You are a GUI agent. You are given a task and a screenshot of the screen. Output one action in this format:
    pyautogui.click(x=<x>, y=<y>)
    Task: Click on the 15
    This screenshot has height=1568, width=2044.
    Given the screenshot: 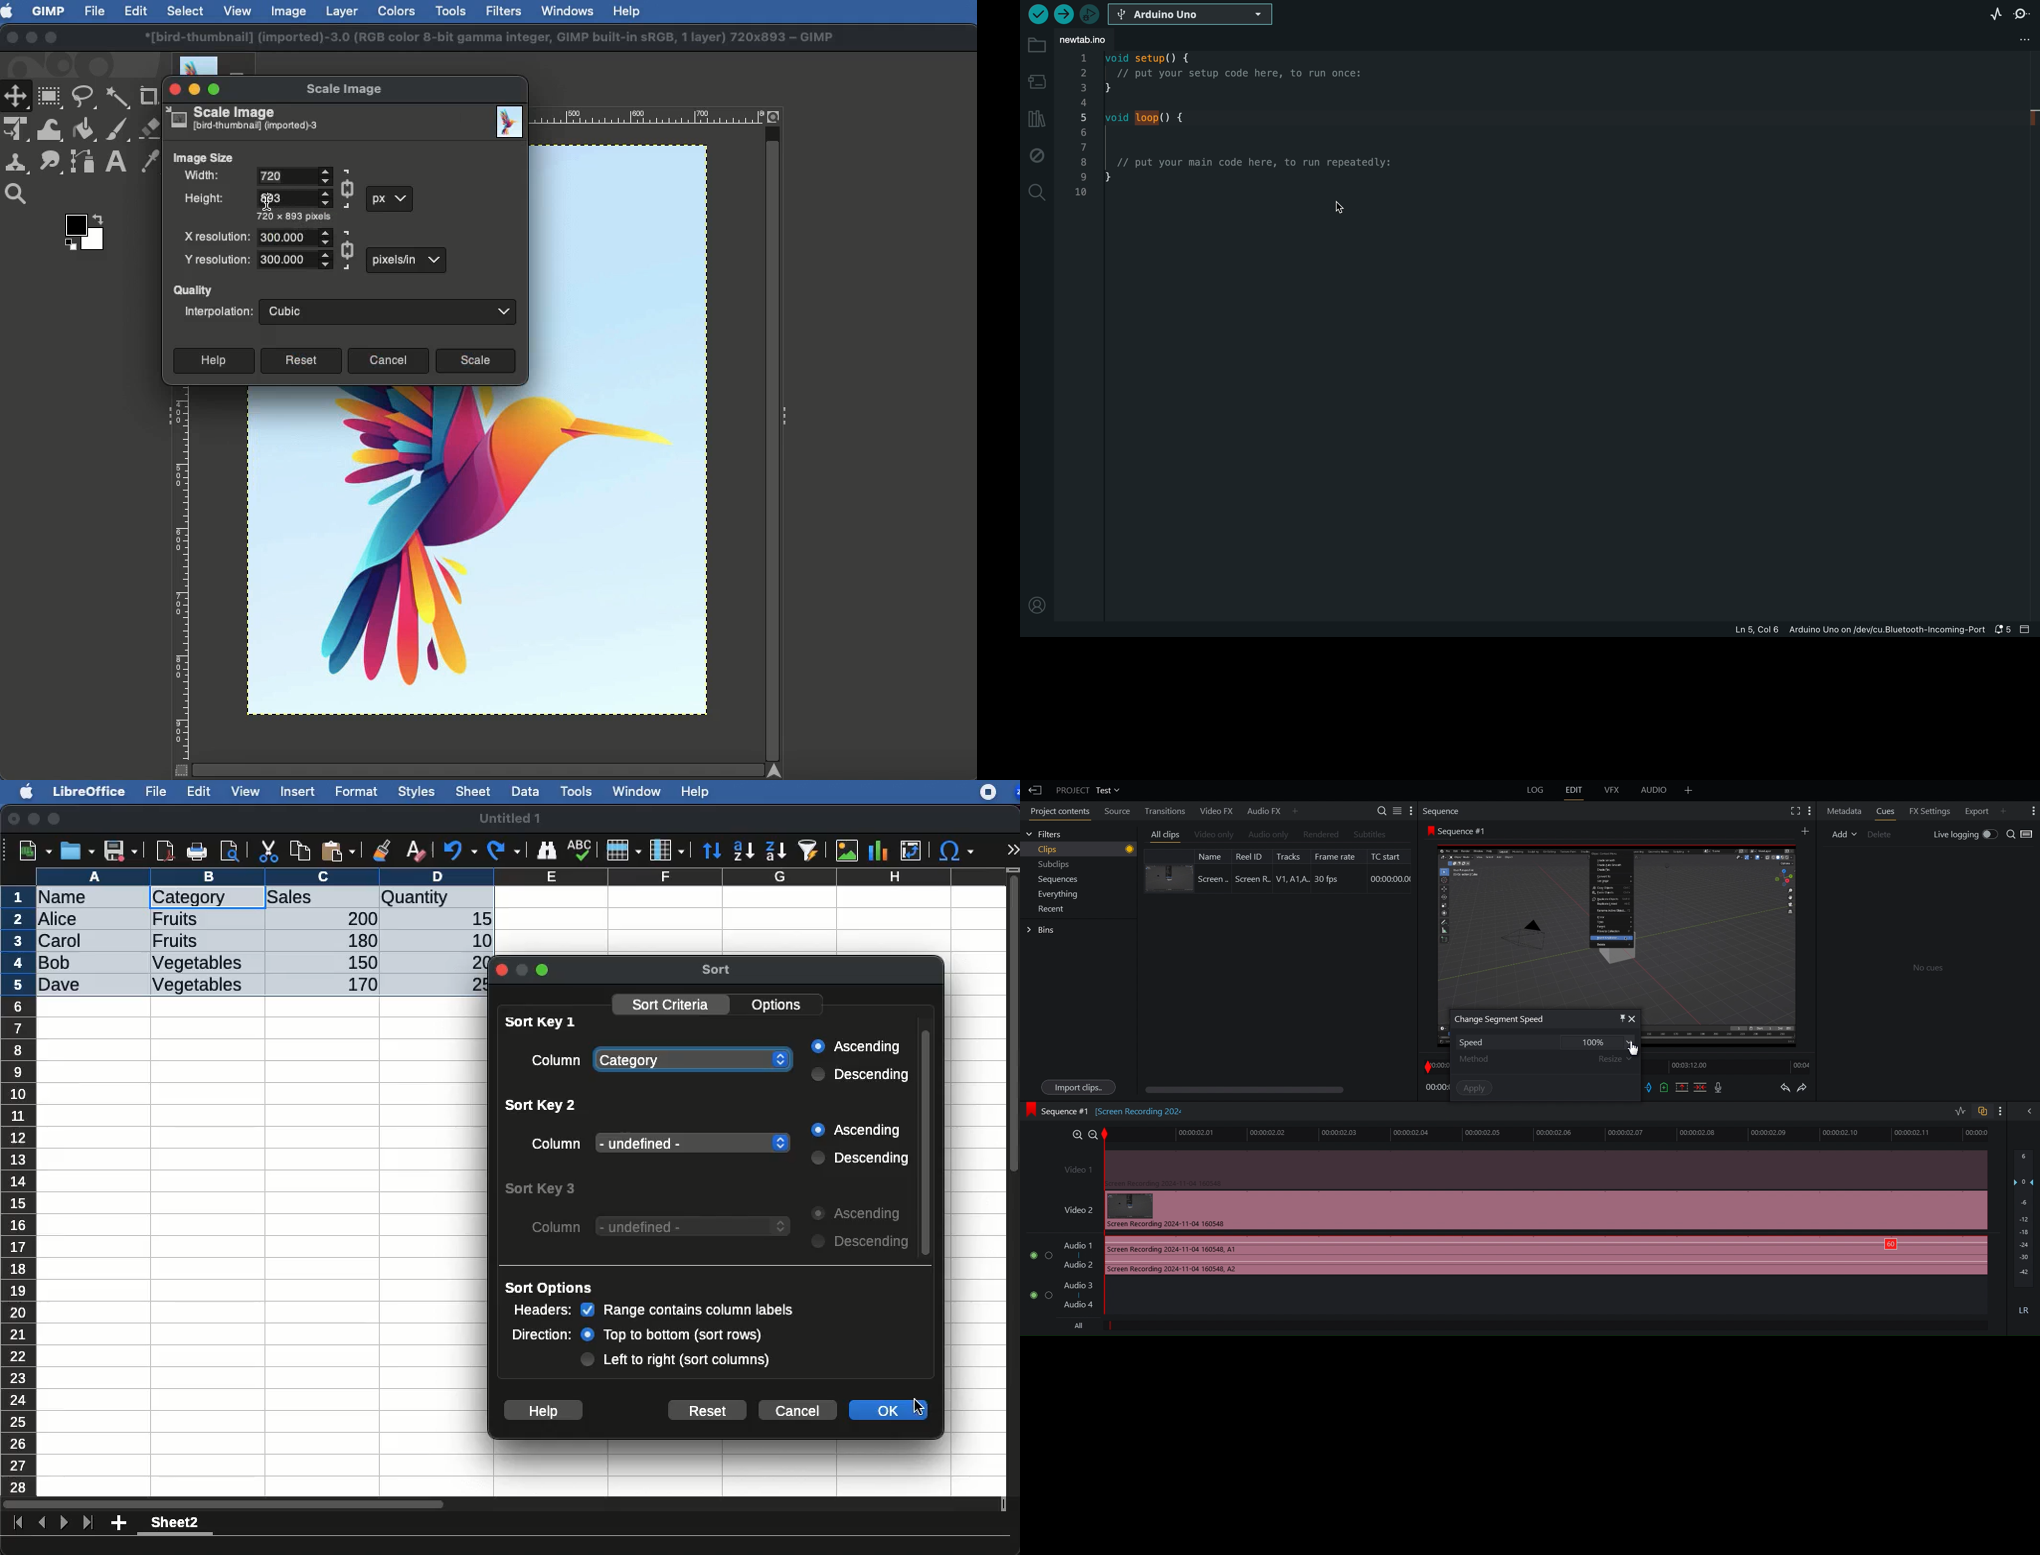 What is the action you would take?
    pyautogui.click(x=476, y=919)
    